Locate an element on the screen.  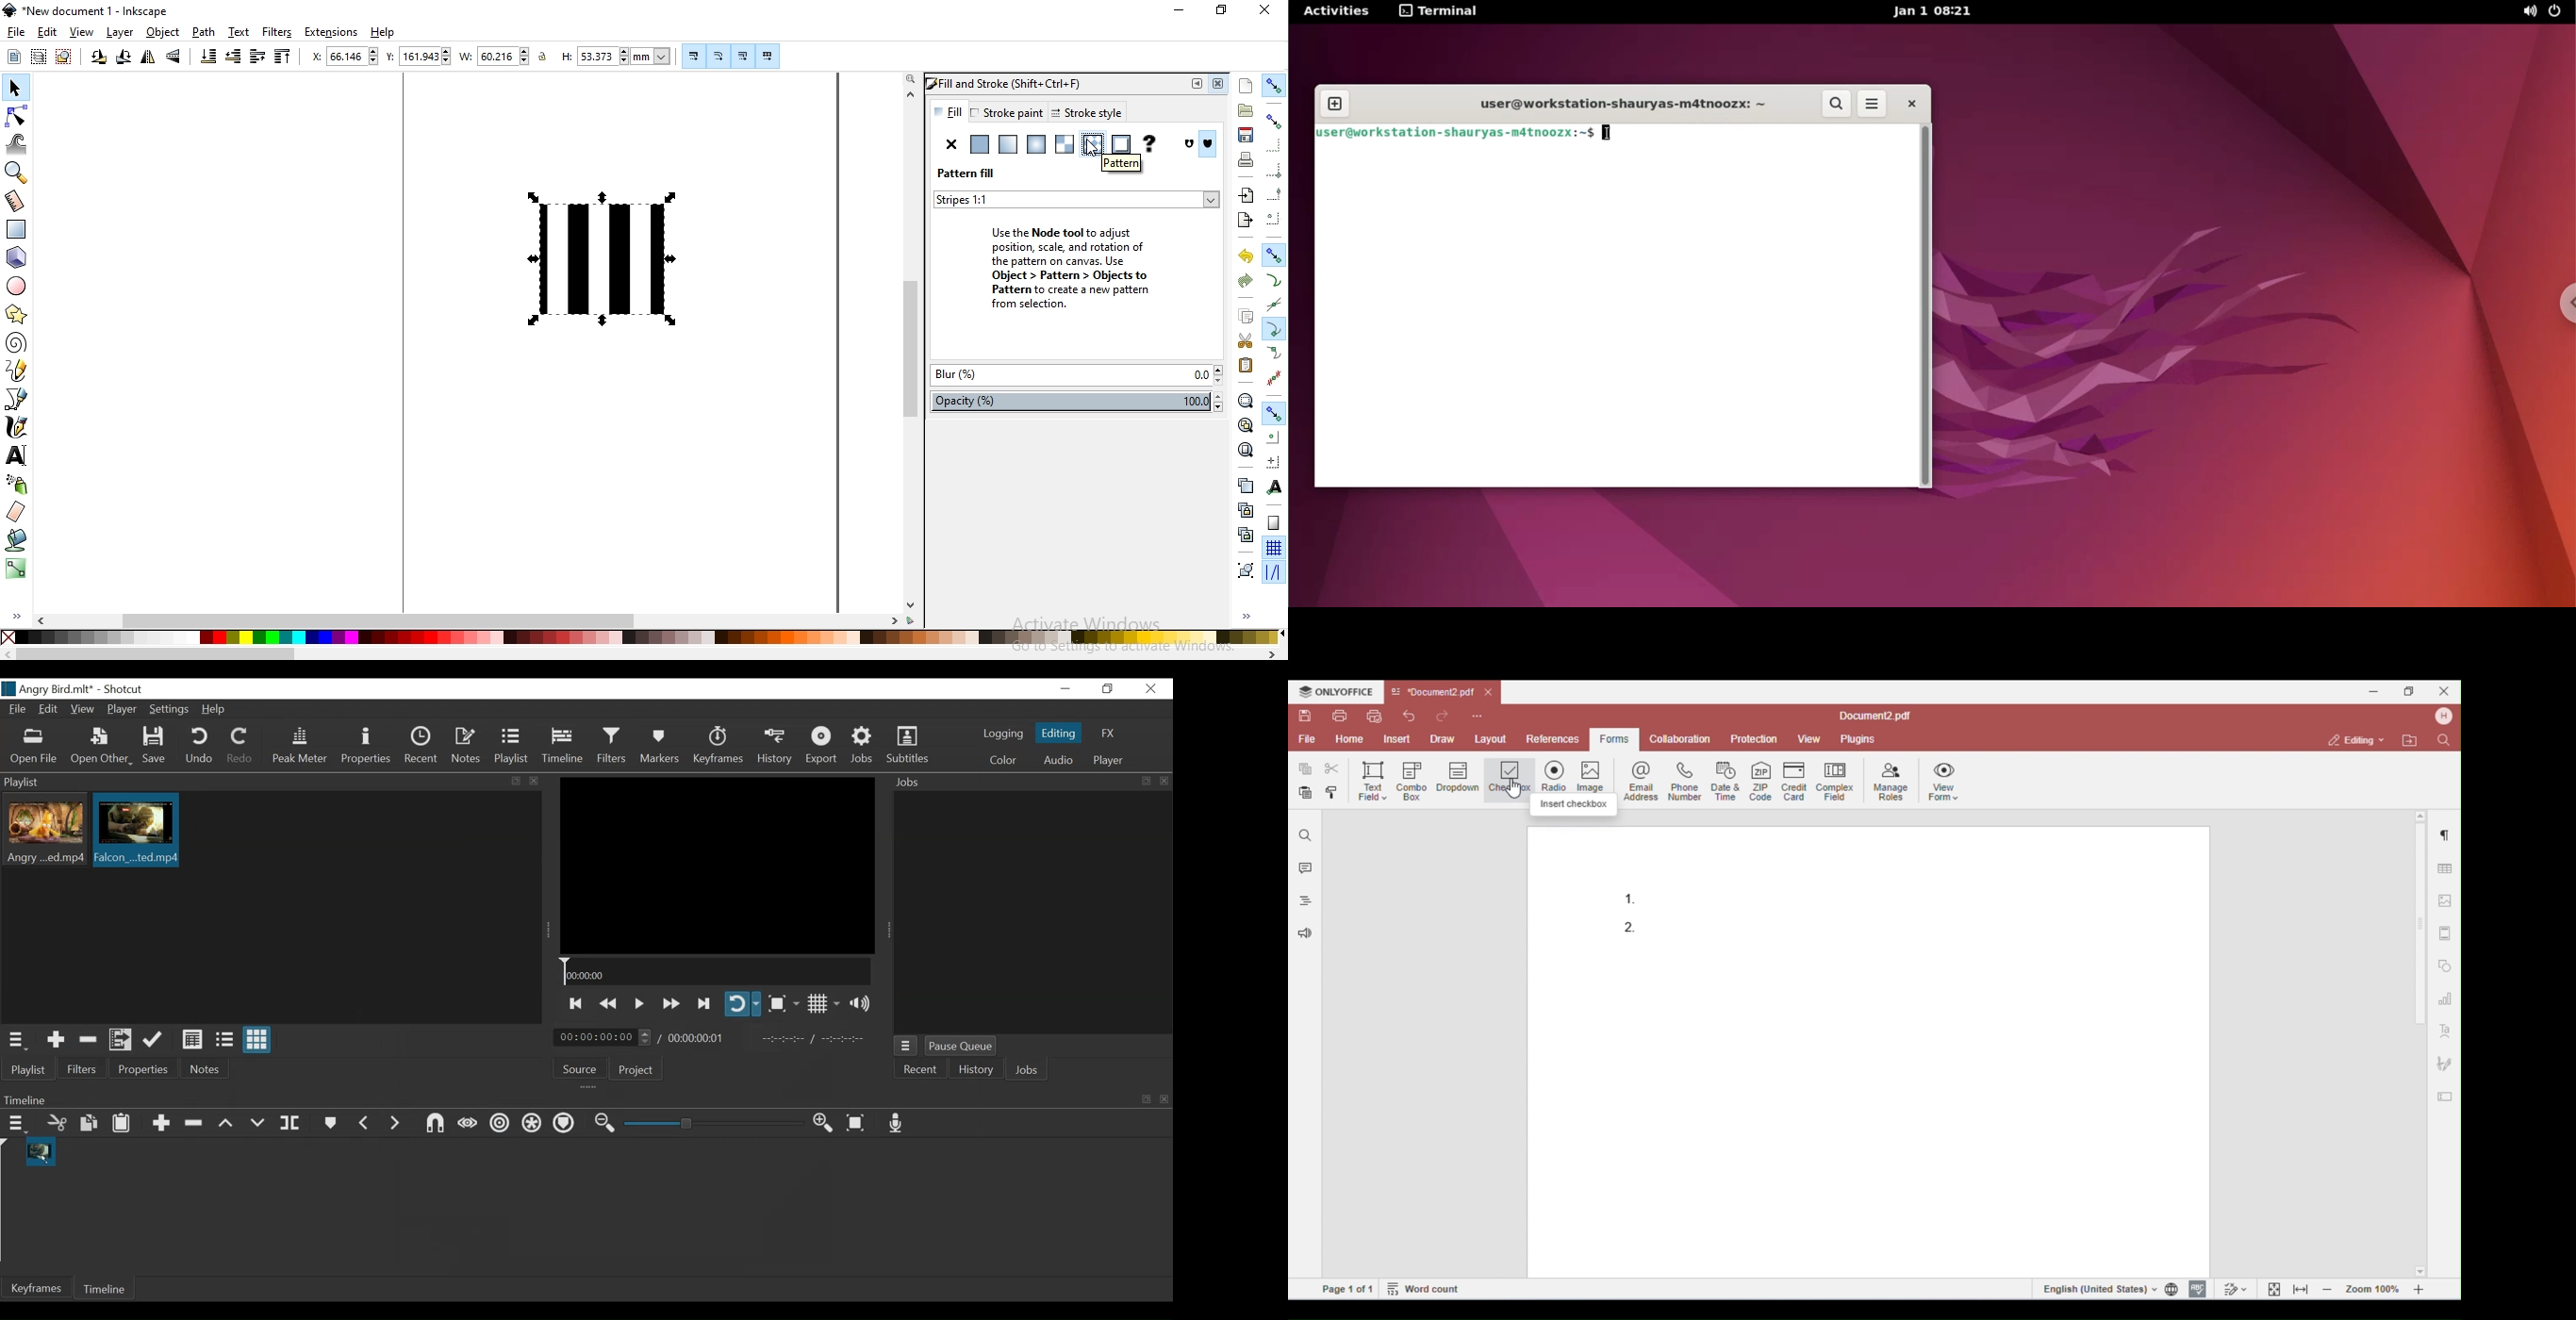
Paste is located at coordinates (123, 1126).